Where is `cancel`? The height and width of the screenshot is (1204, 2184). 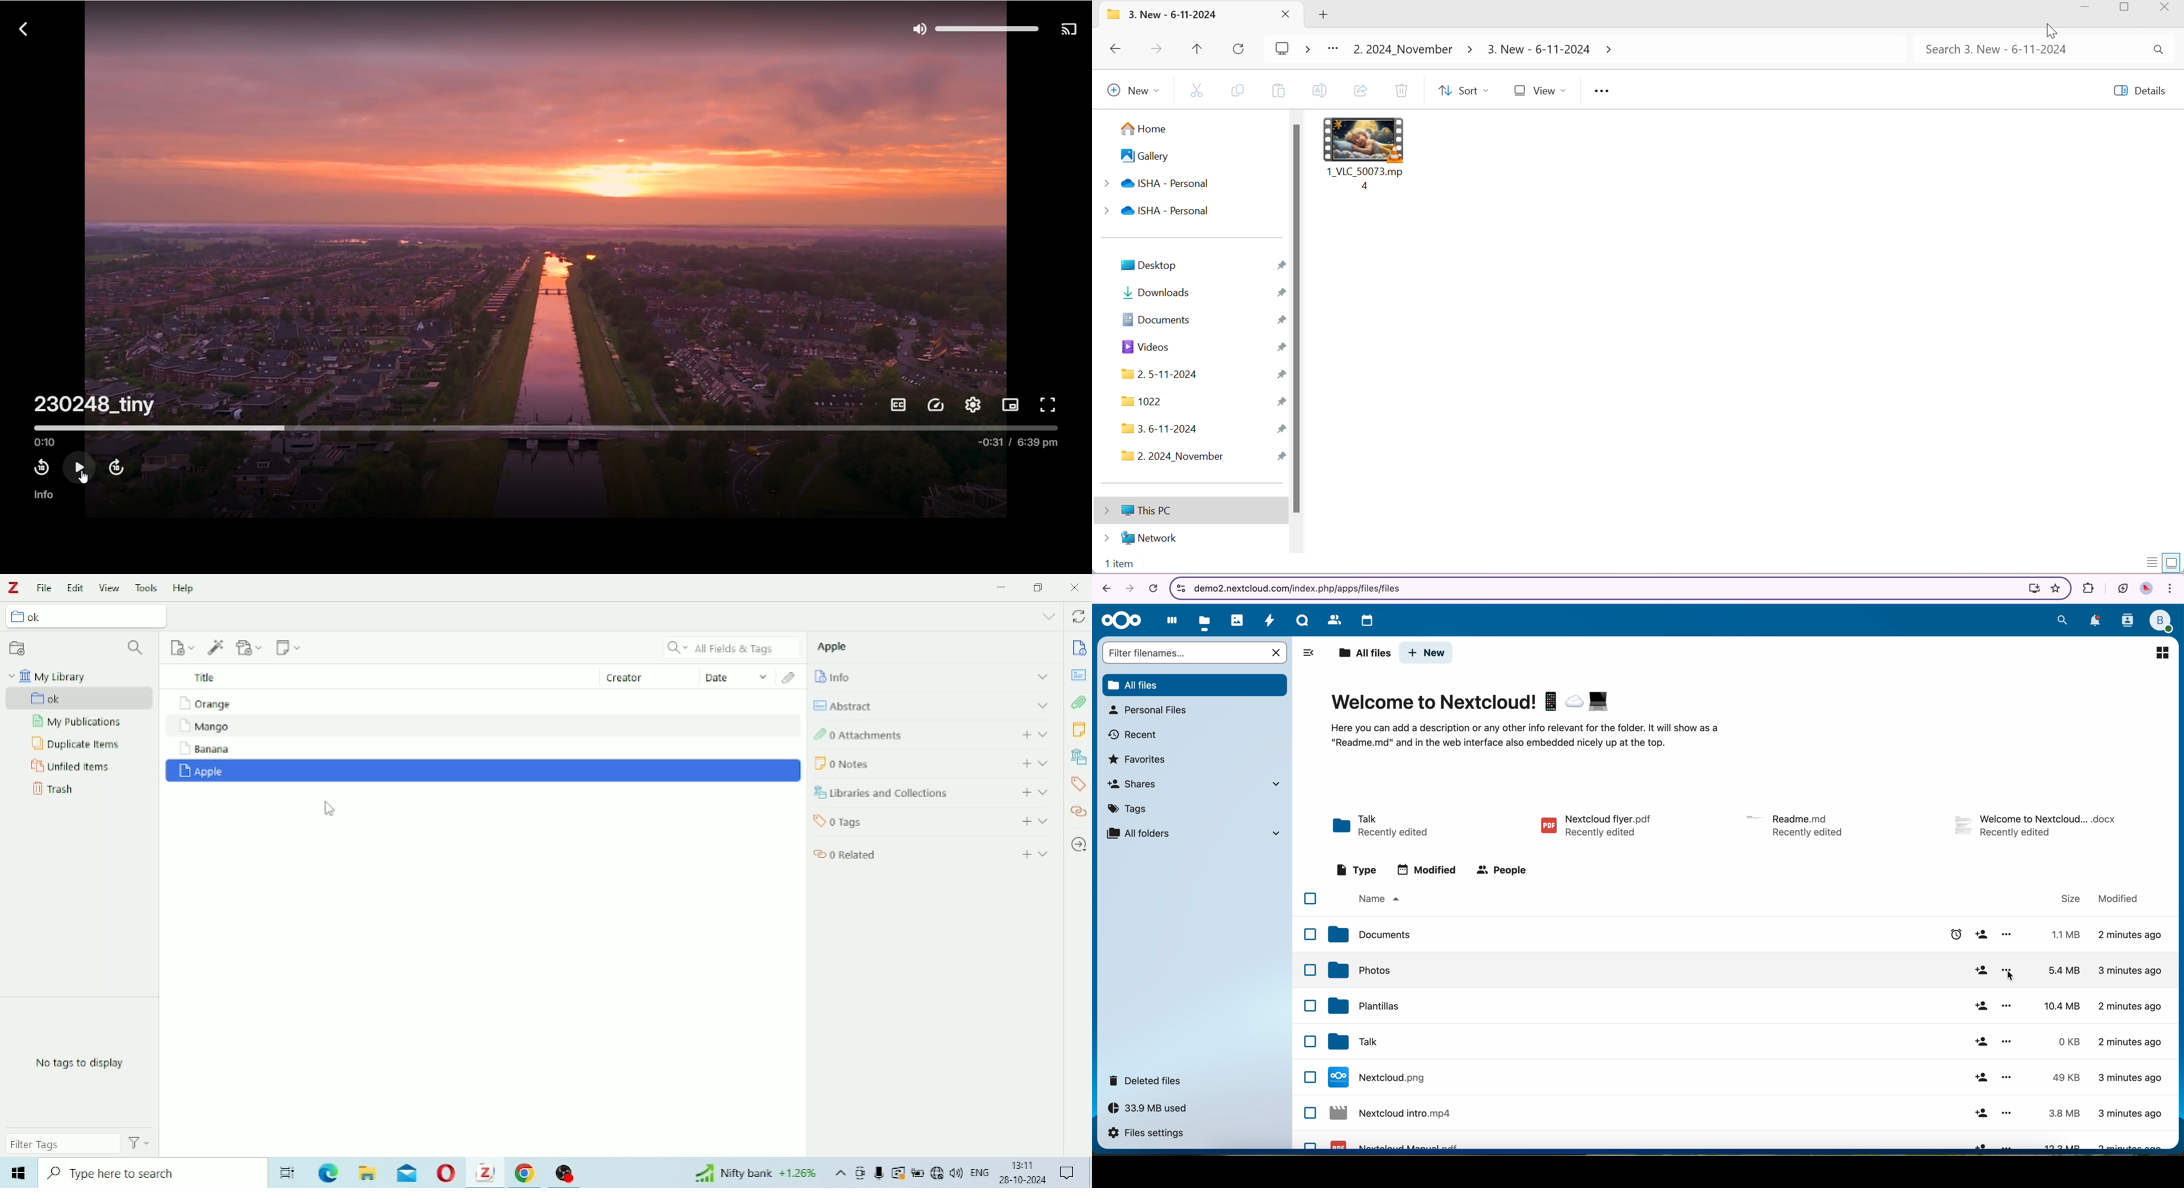 cancel is located at coordinates (1153, 589).